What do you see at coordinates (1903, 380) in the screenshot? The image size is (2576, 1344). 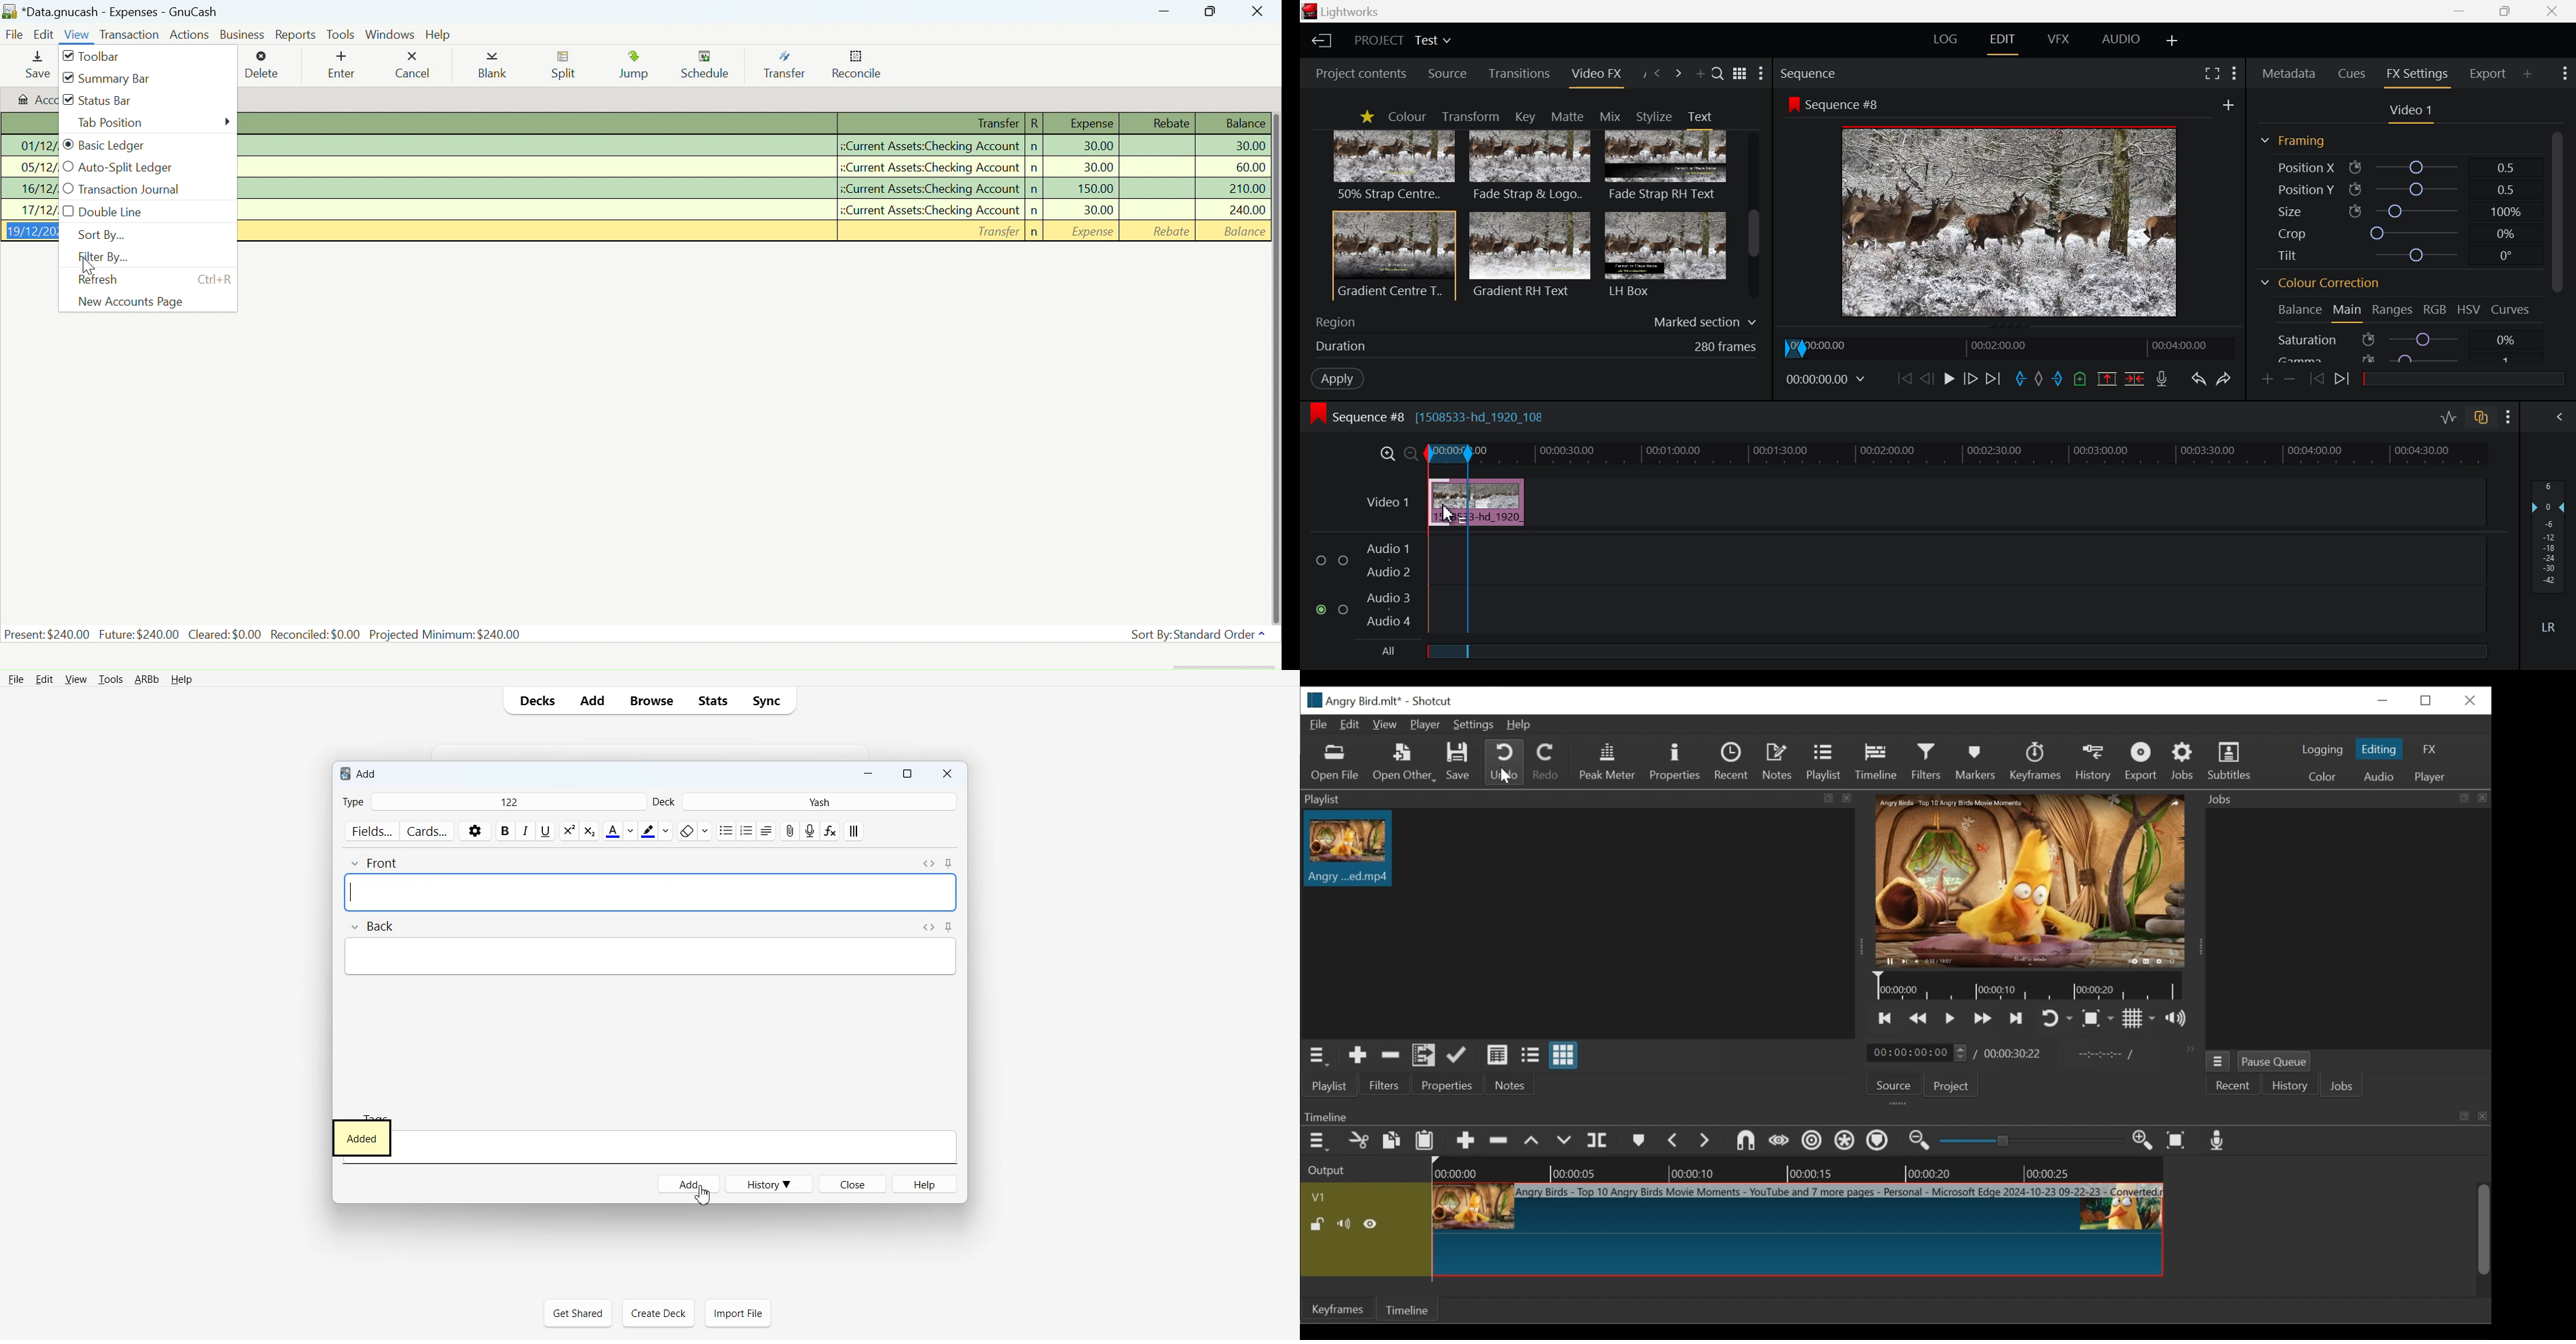 I see `To start` at bounding box center [1903, 380].